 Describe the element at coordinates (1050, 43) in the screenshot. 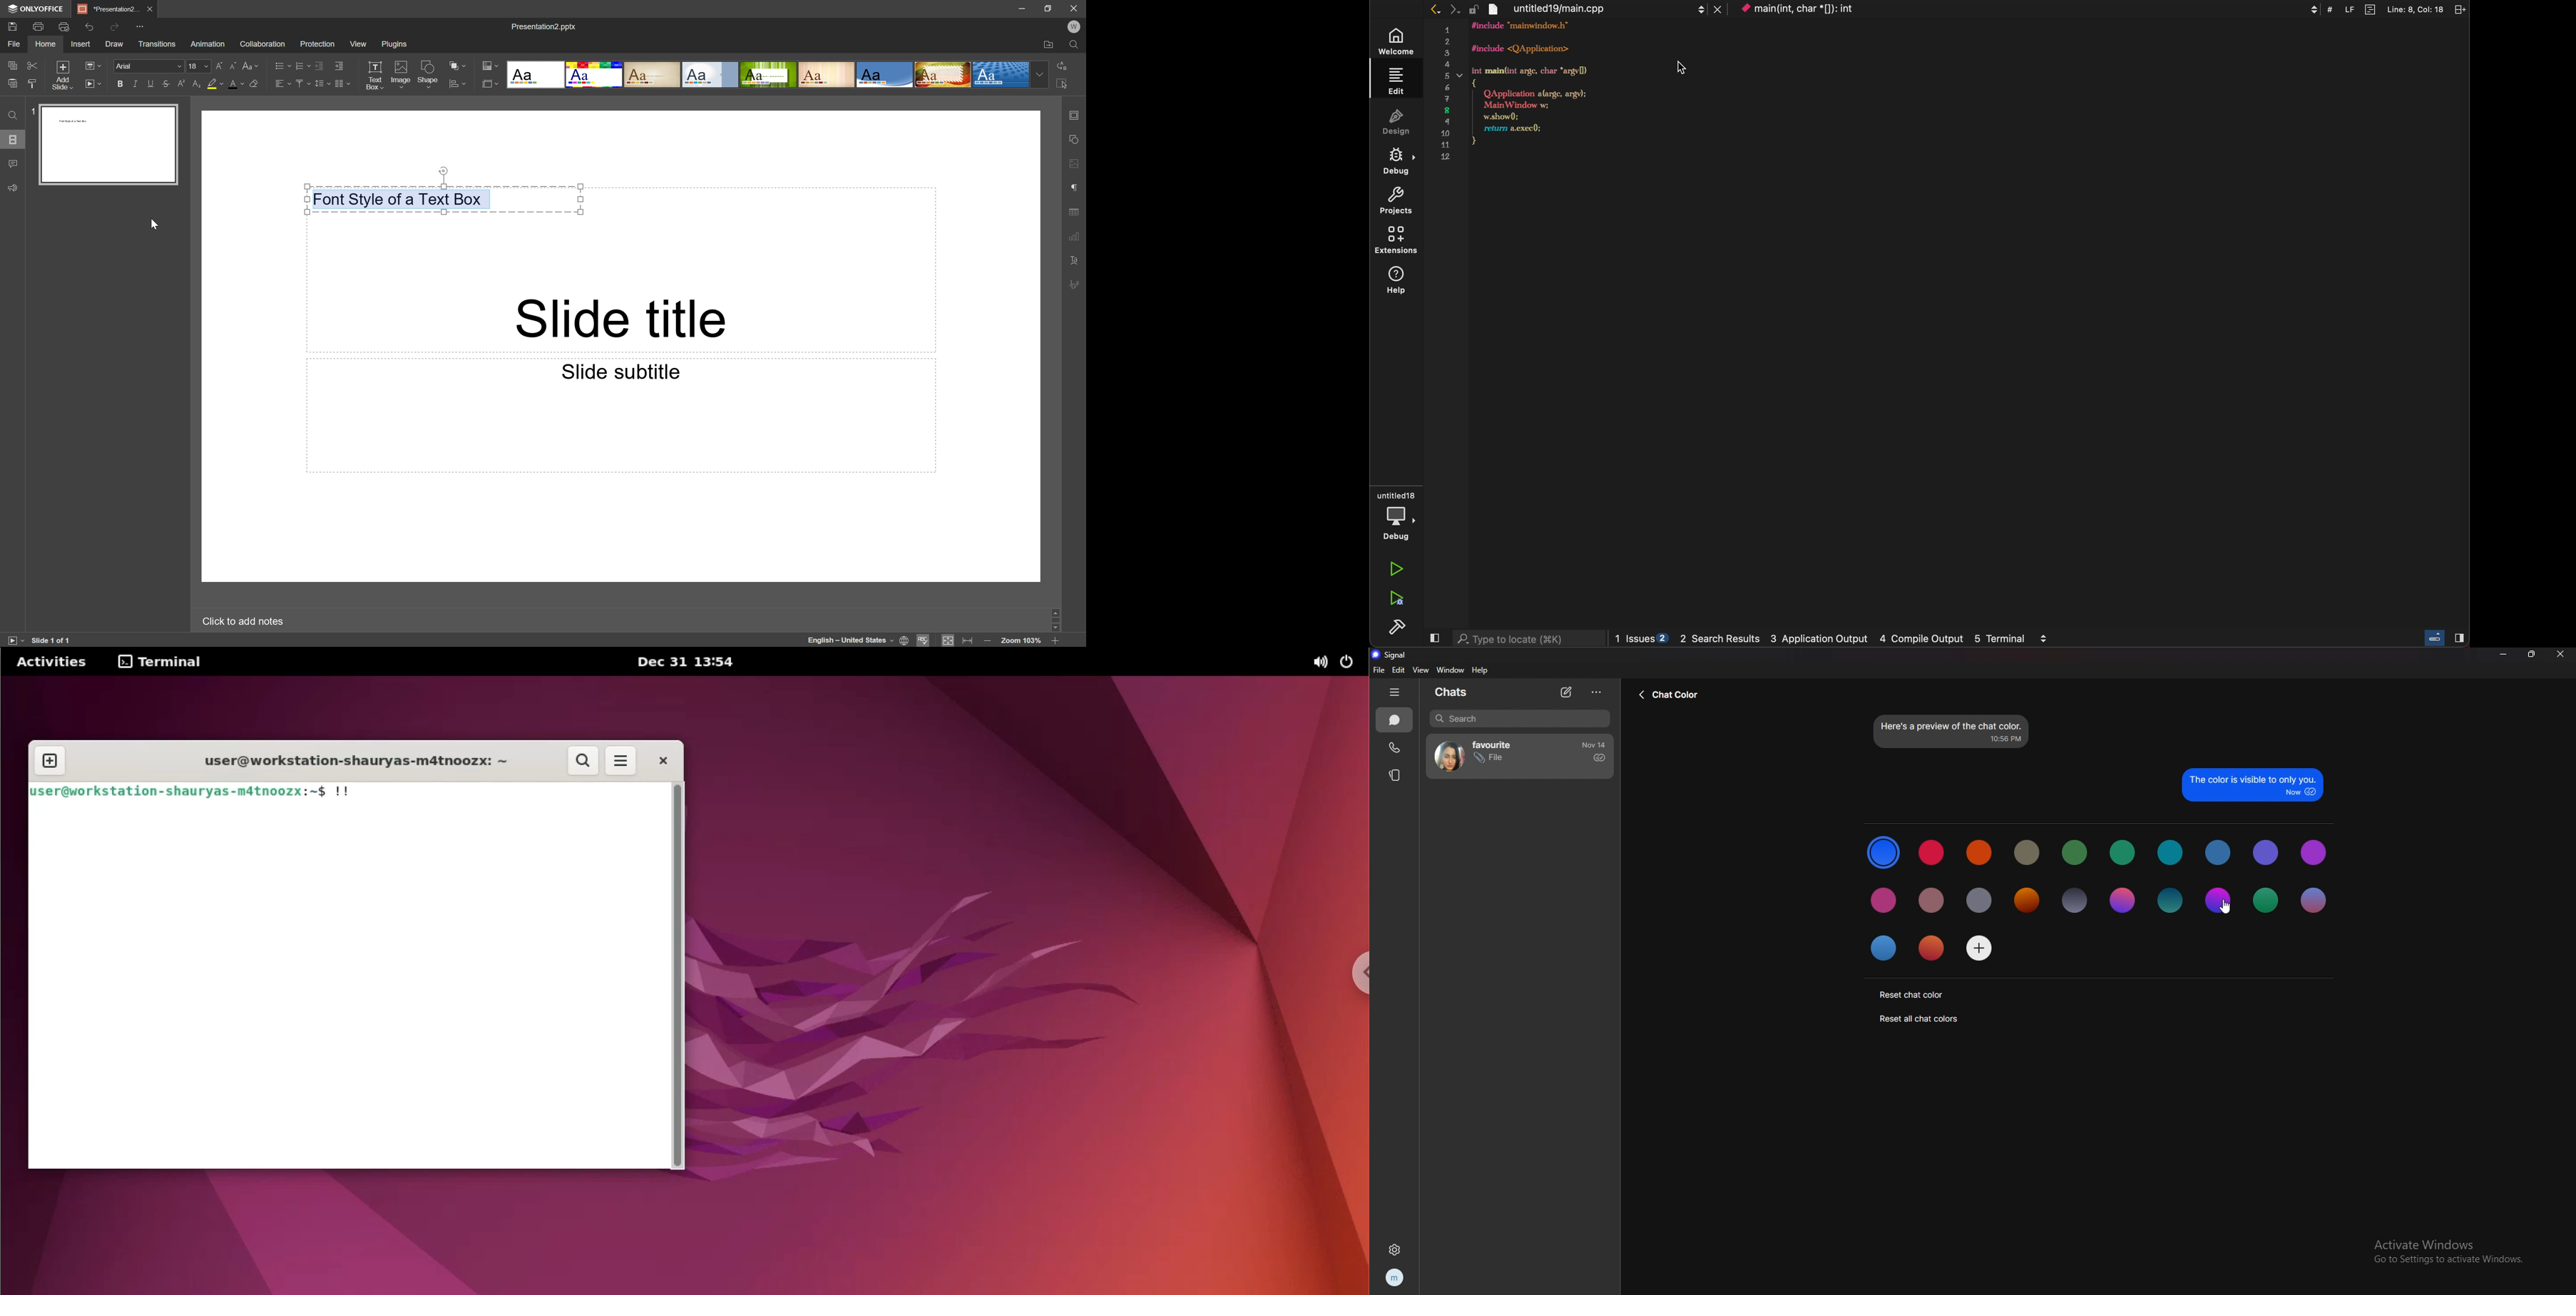

I see `Open file location` at that location.